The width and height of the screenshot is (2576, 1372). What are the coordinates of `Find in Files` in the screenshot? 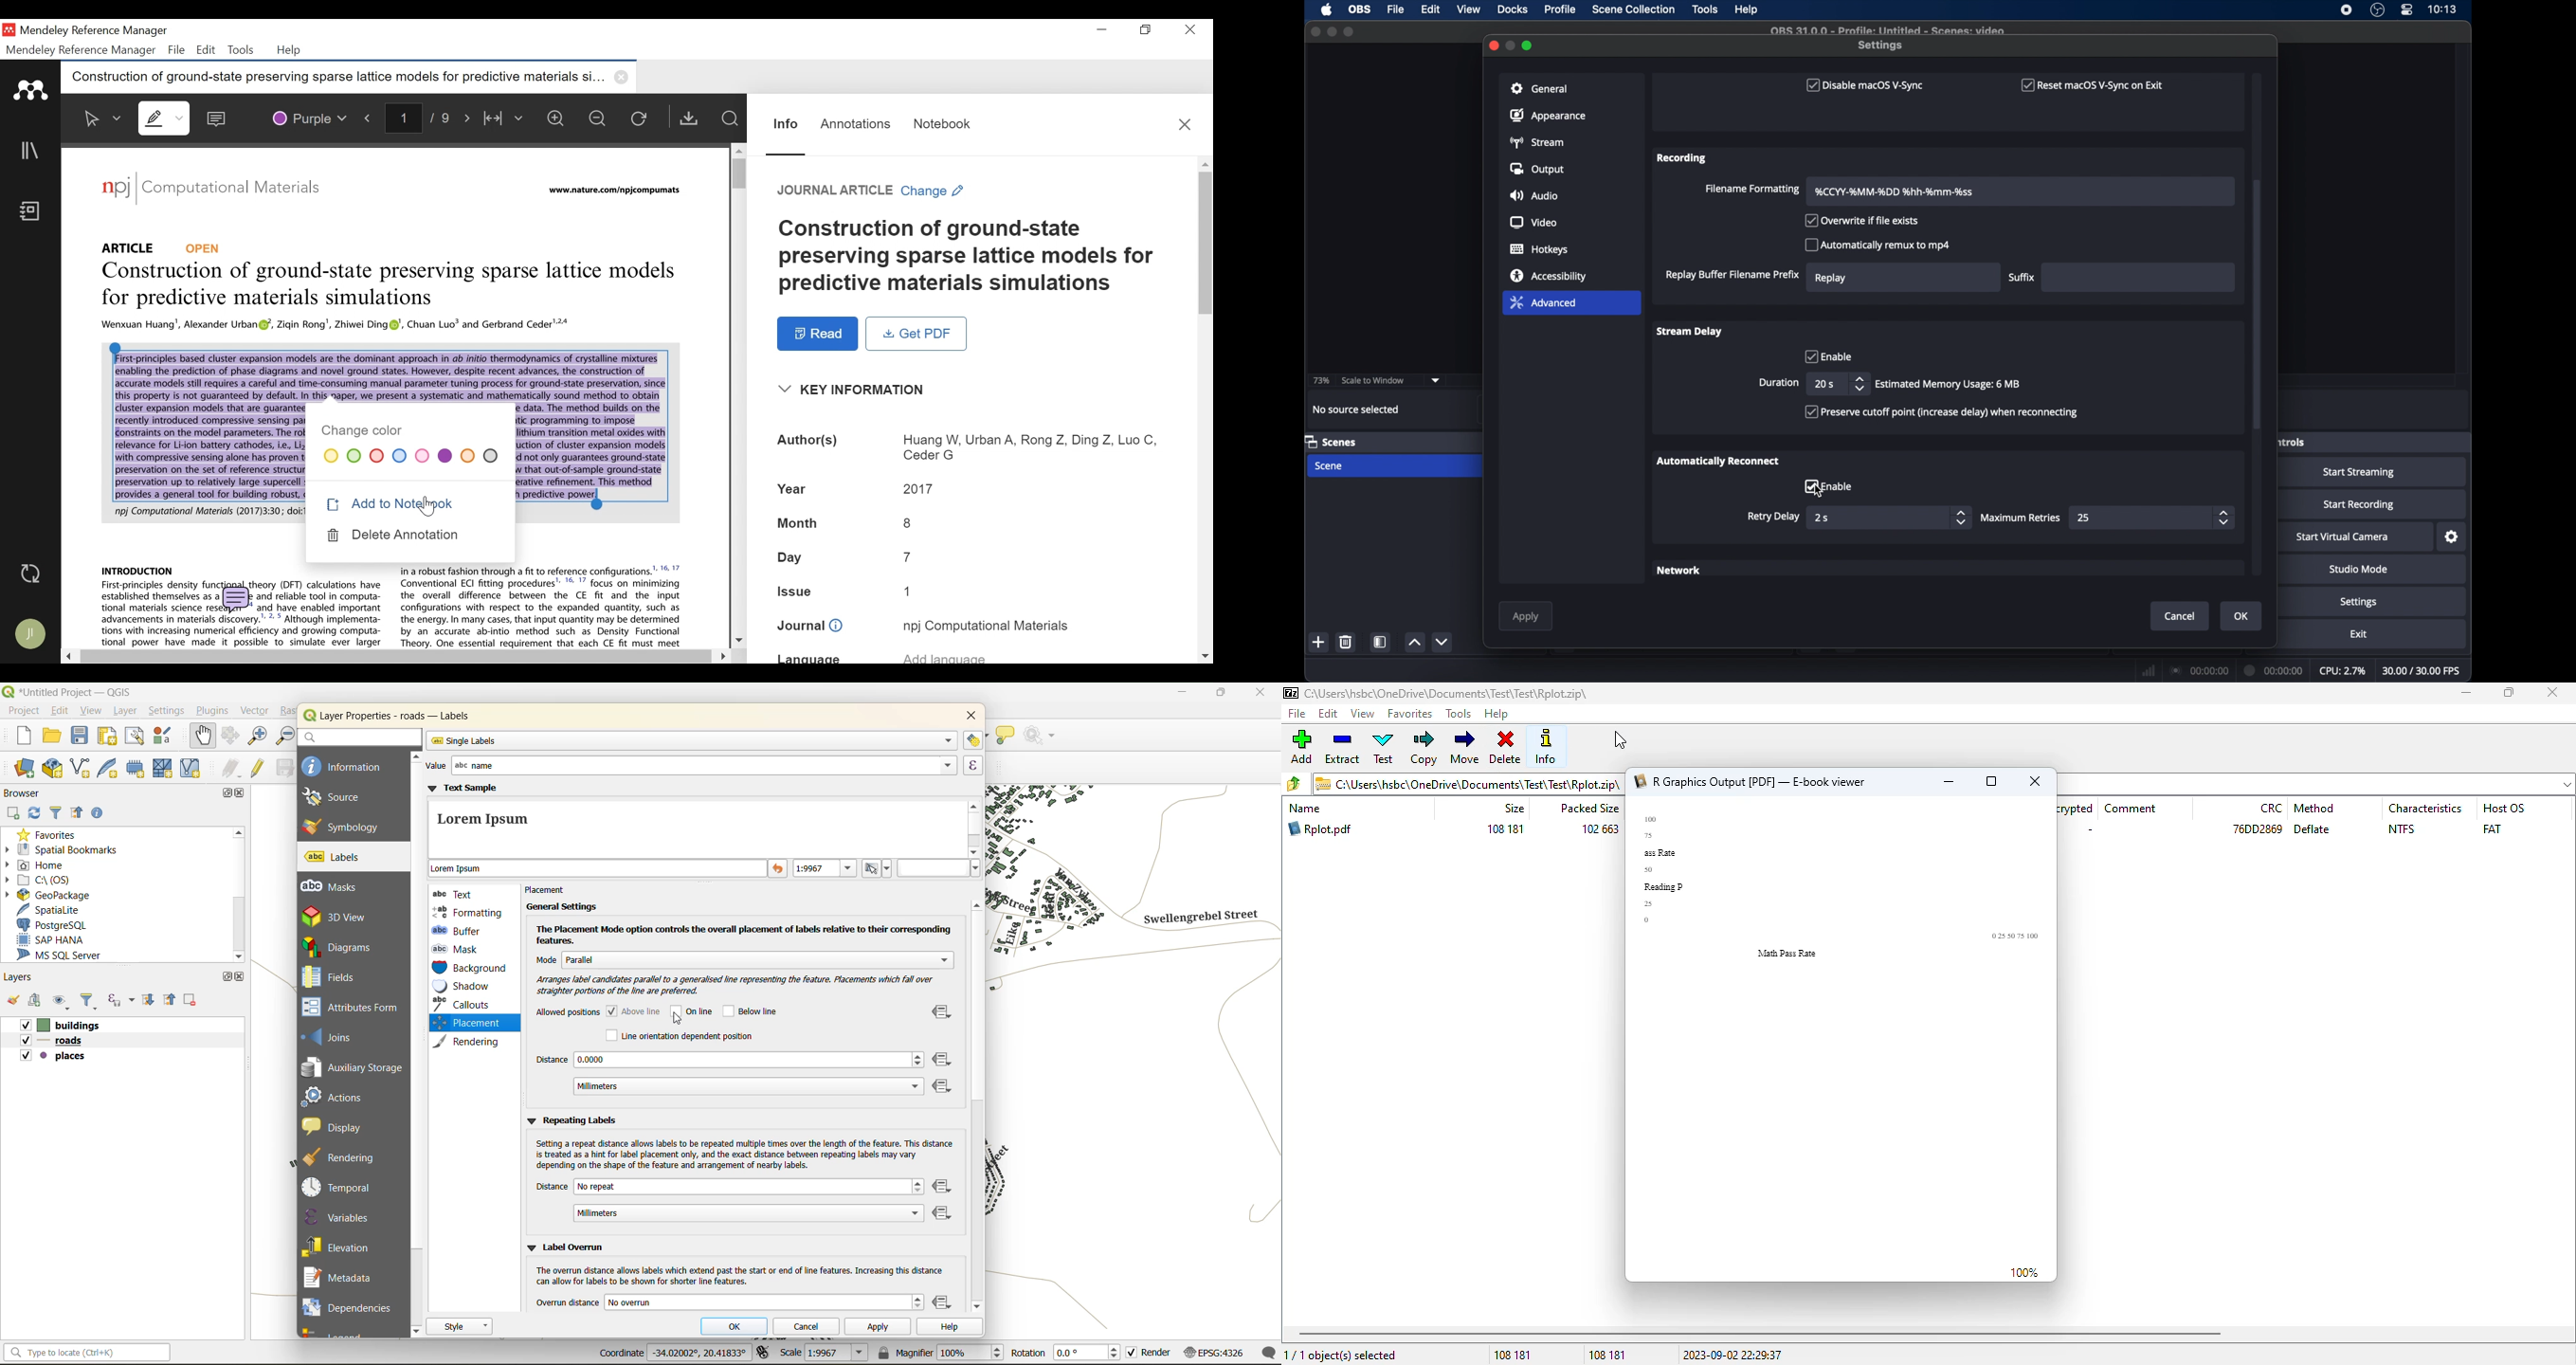 It's located at (729, 118).